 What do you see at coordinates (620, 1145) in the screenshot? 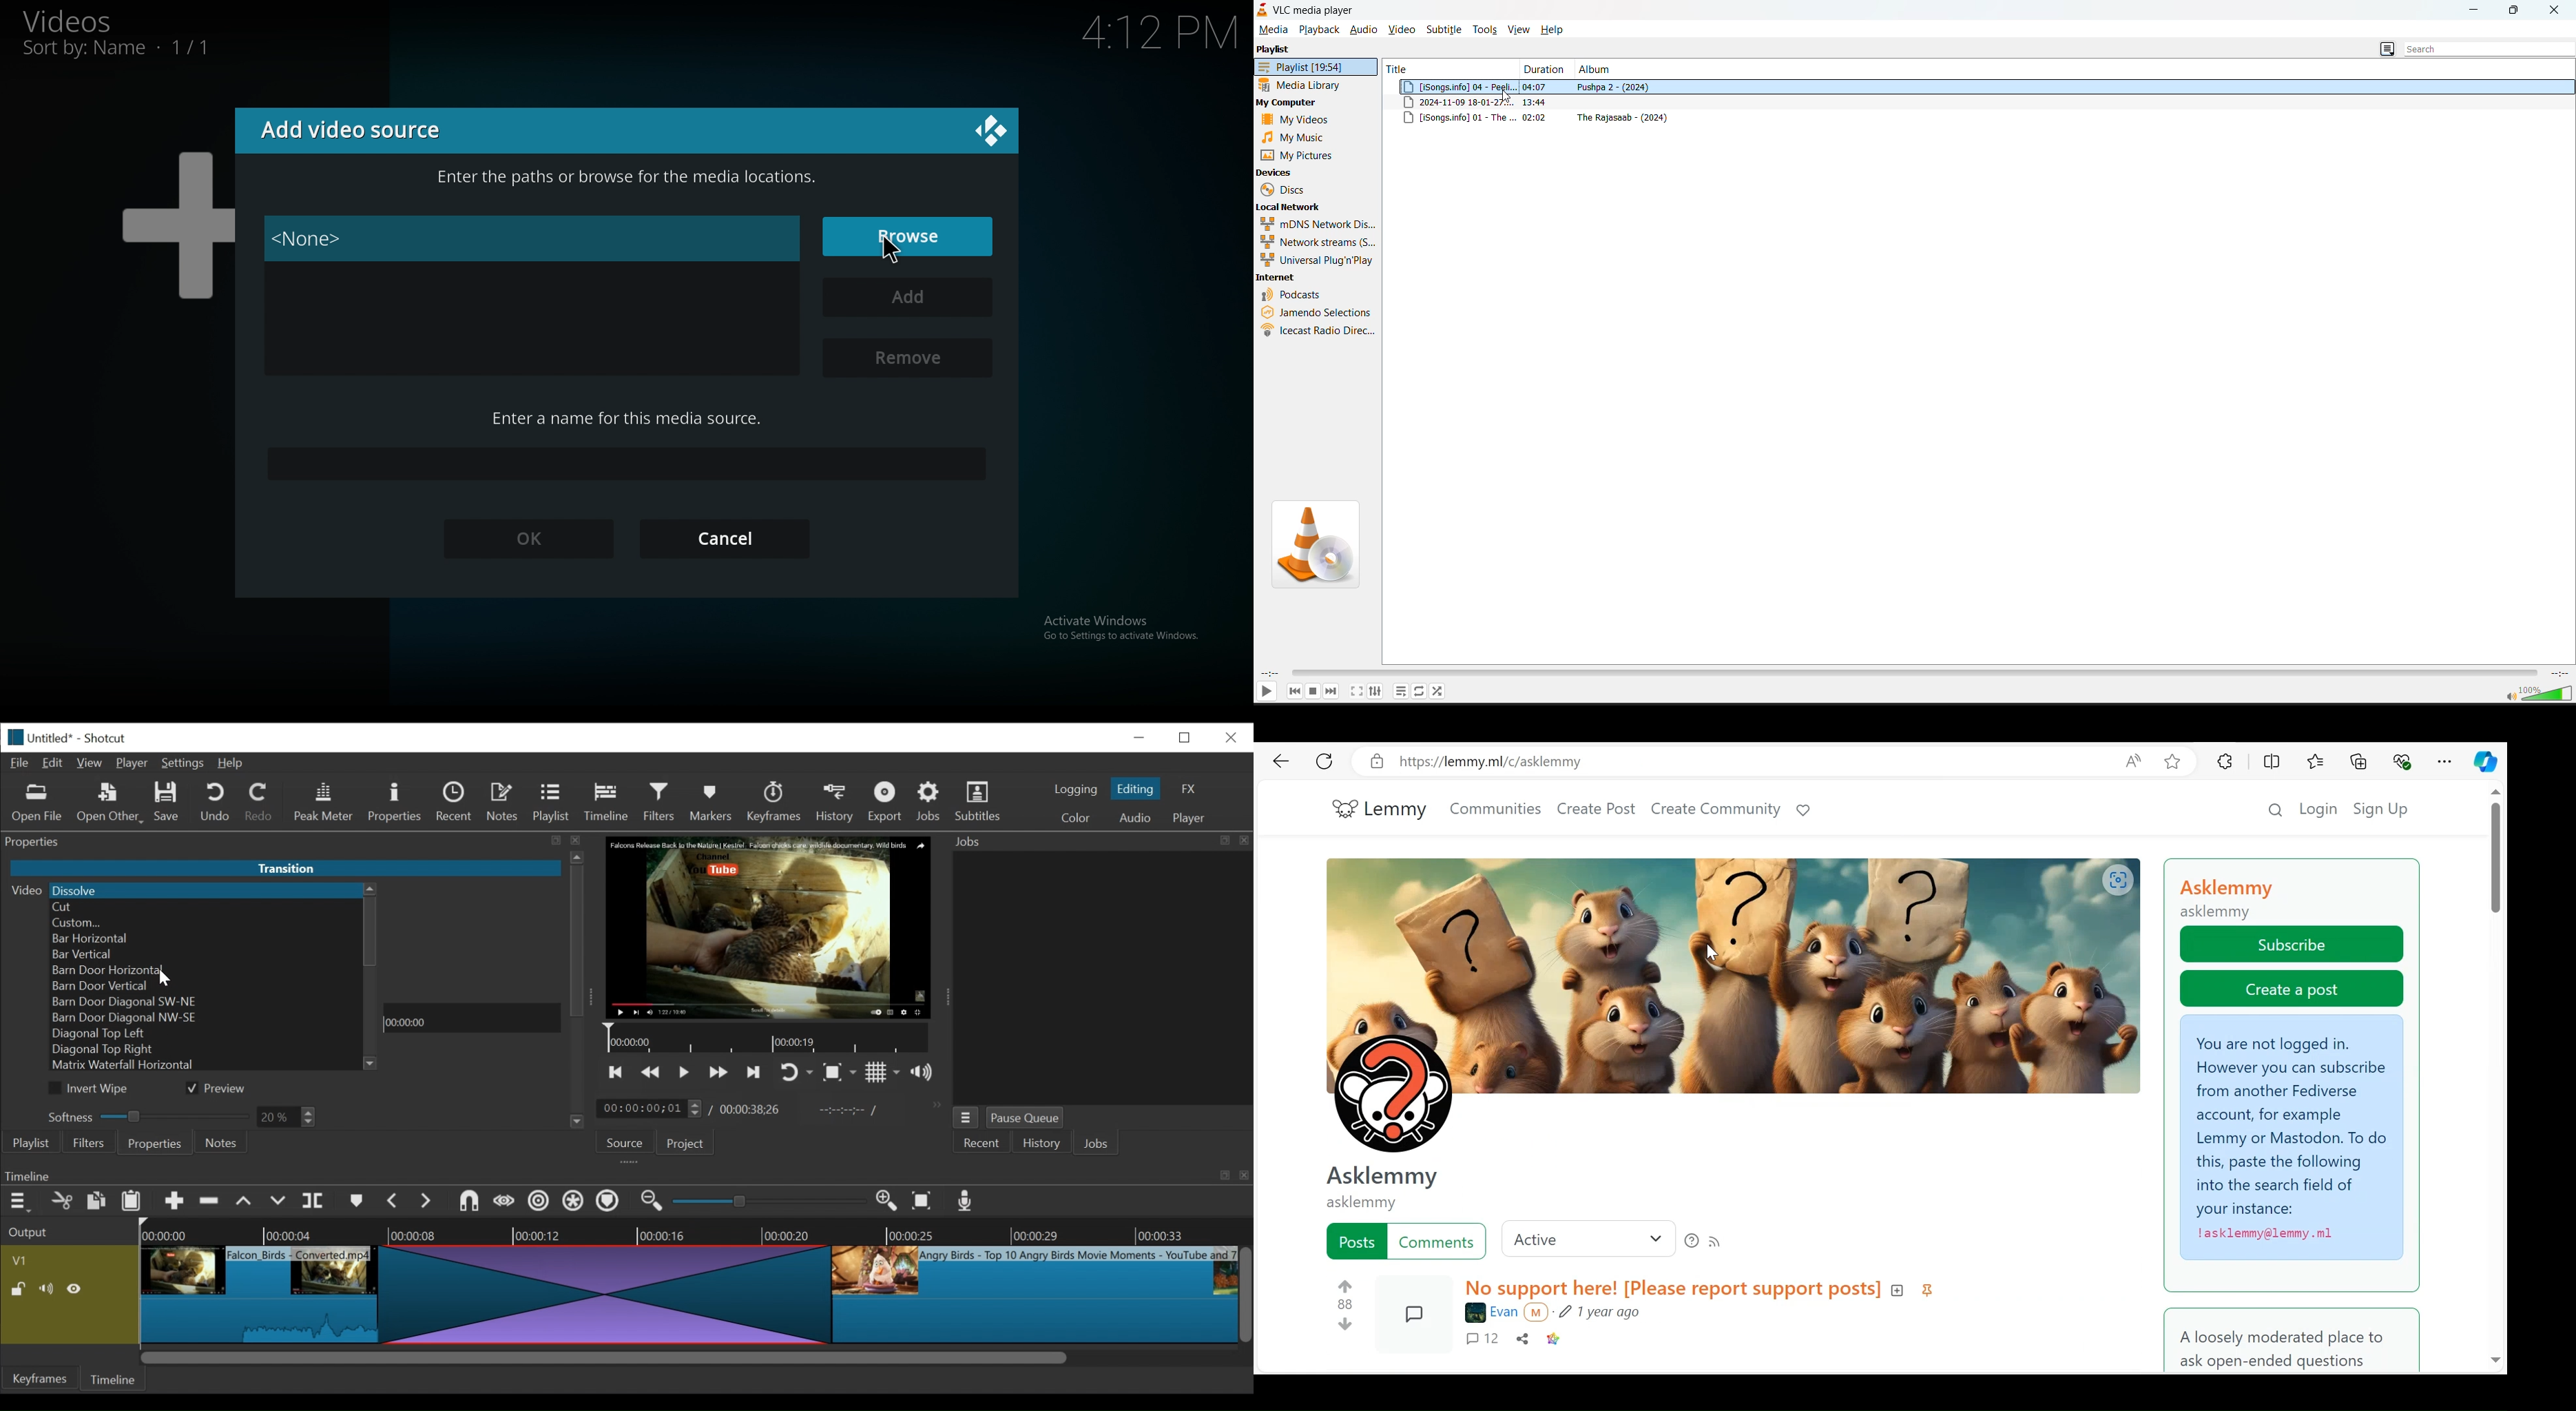
I see `Source` at bounding box center [620, 1145].